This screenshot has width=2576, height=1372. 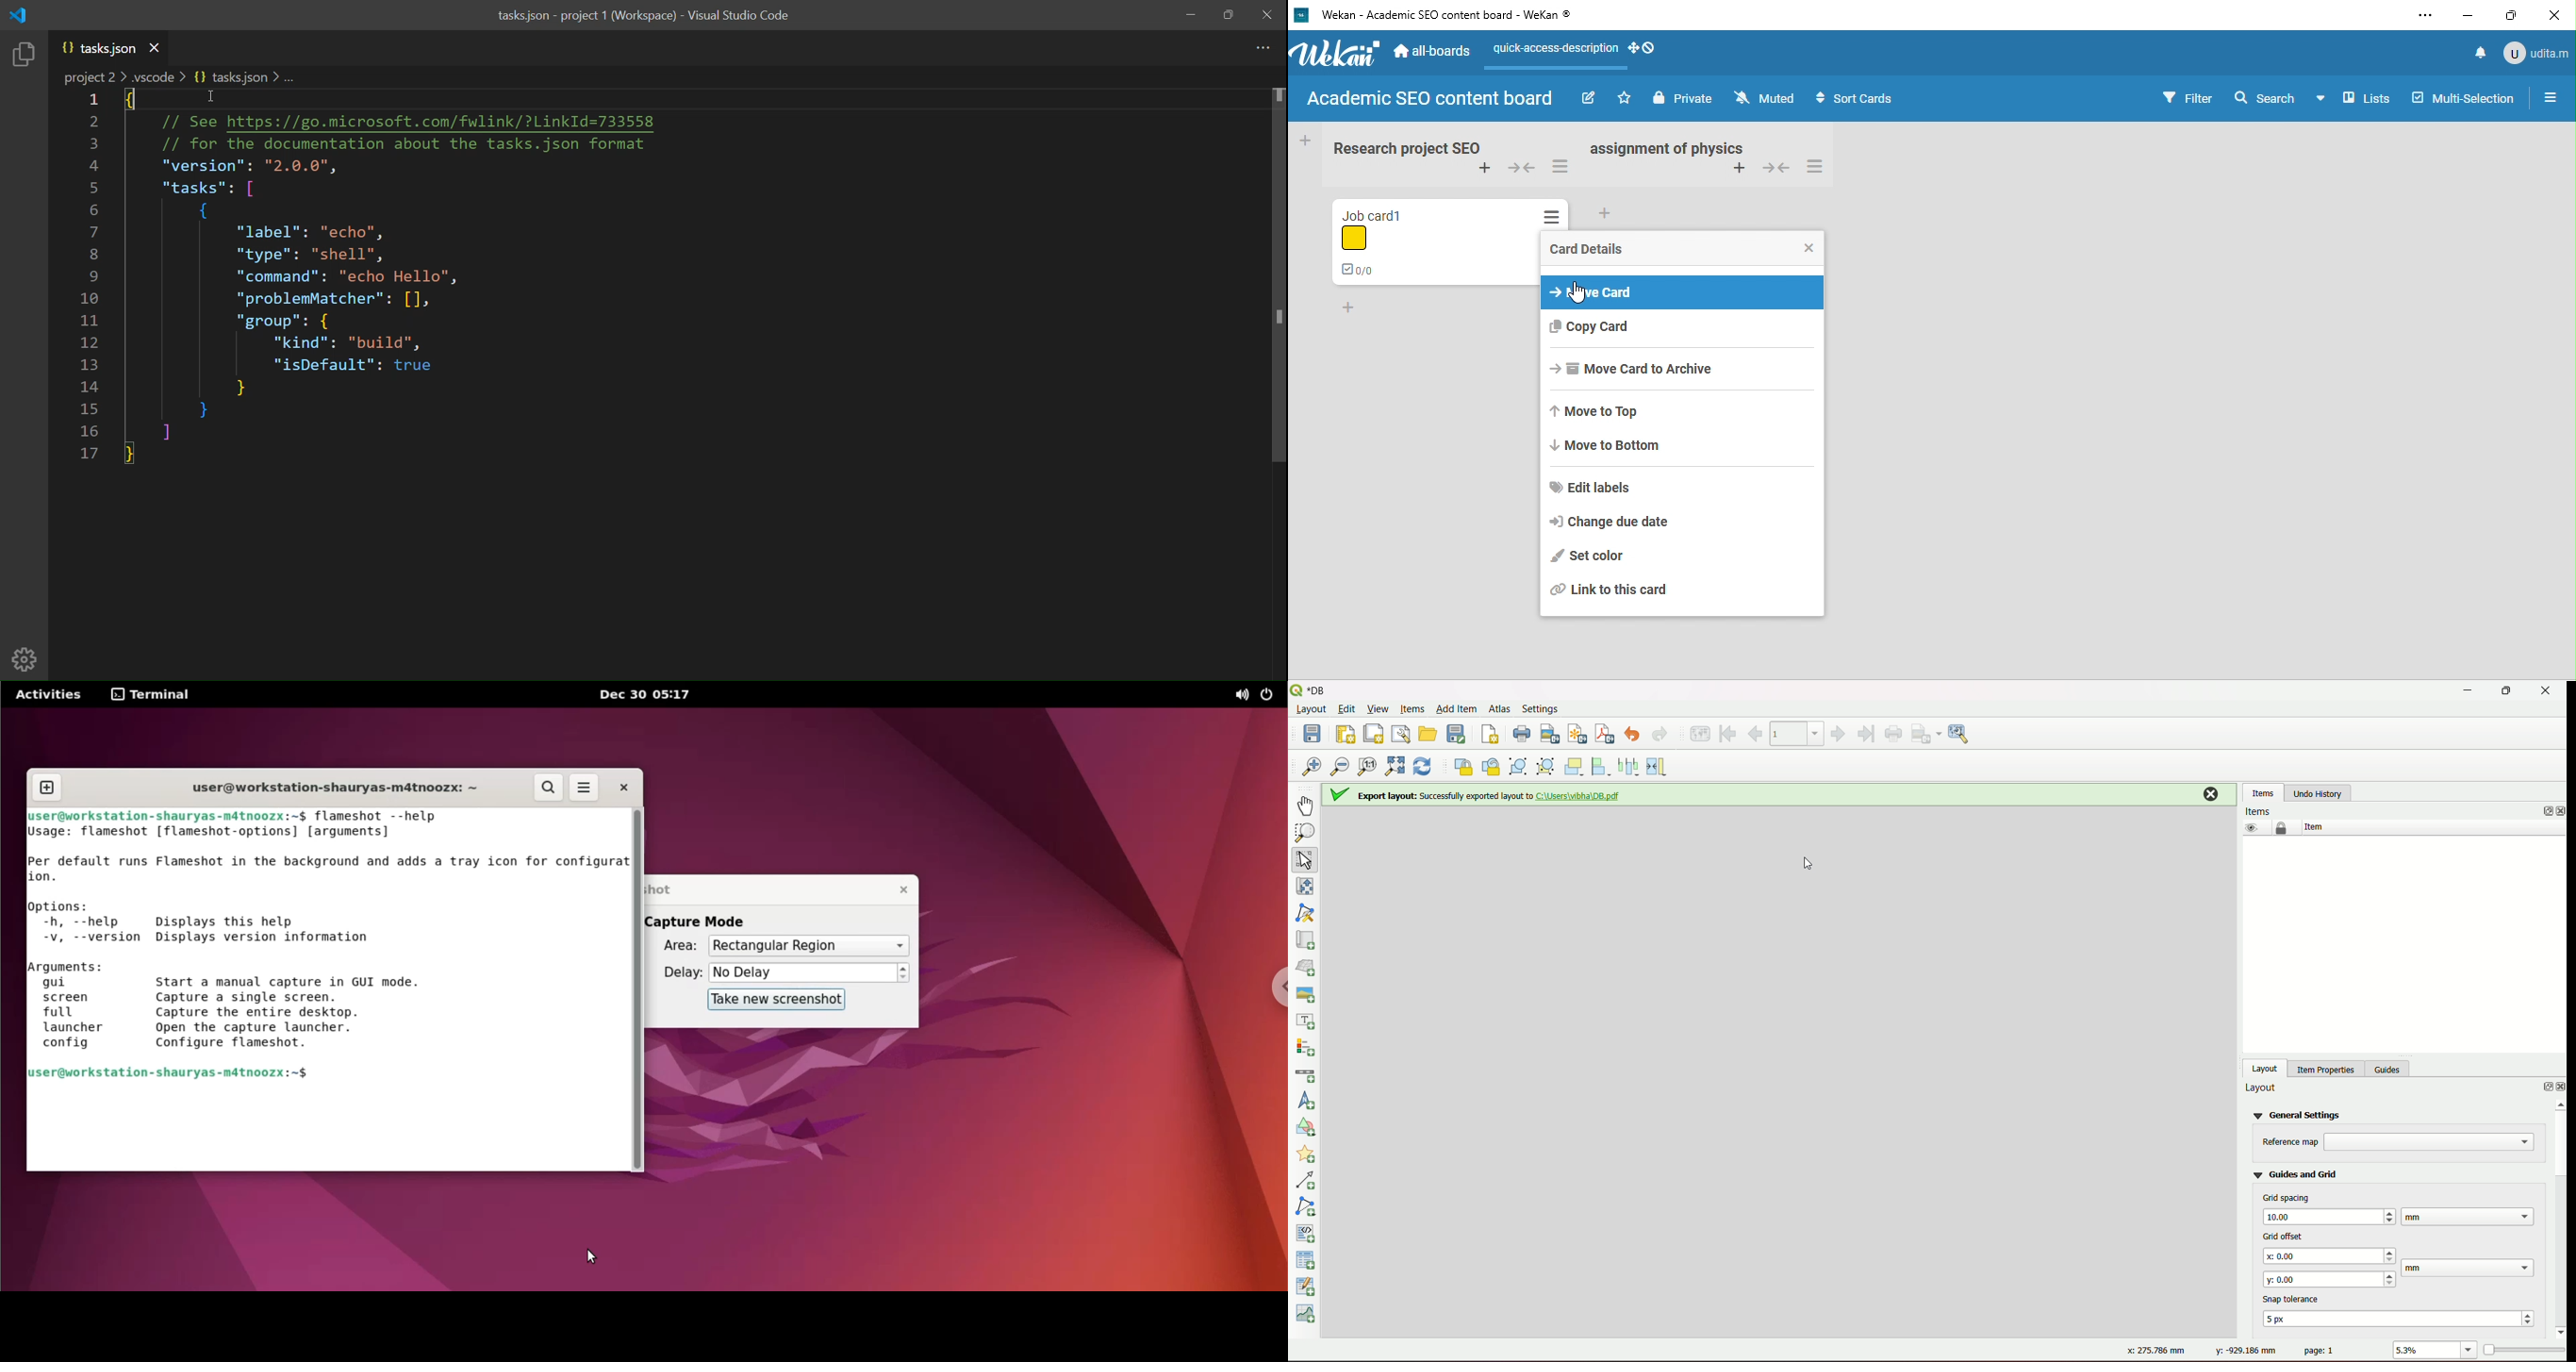 What do you see at coordinates (2320, 1350) in the screenshot?
I see `page 1` at bounding box center [2320, 1350].